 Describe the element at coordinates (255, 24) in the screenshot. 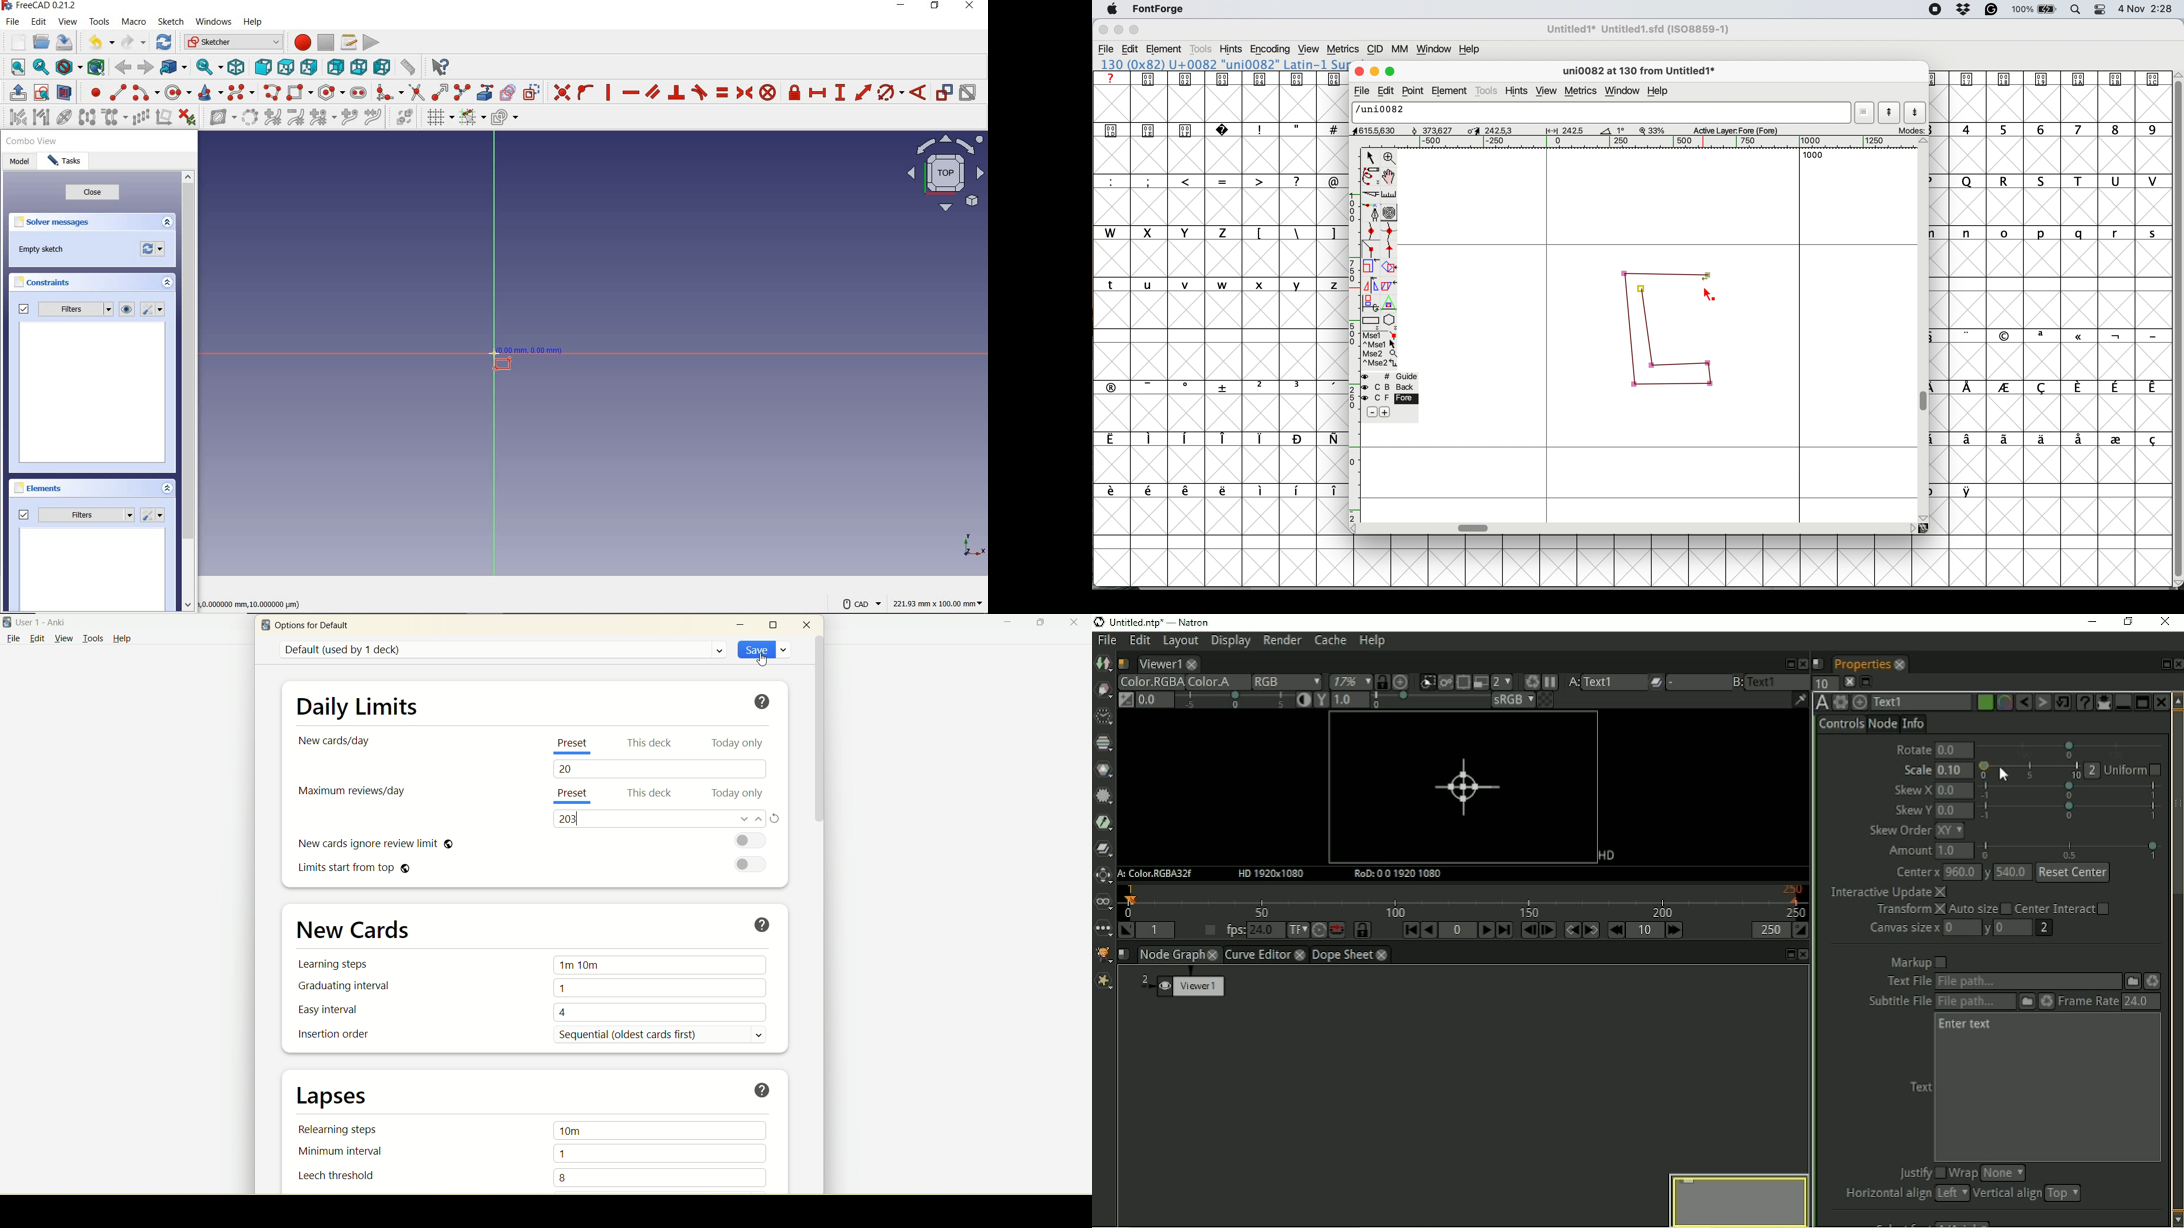

I see `help` at that location.